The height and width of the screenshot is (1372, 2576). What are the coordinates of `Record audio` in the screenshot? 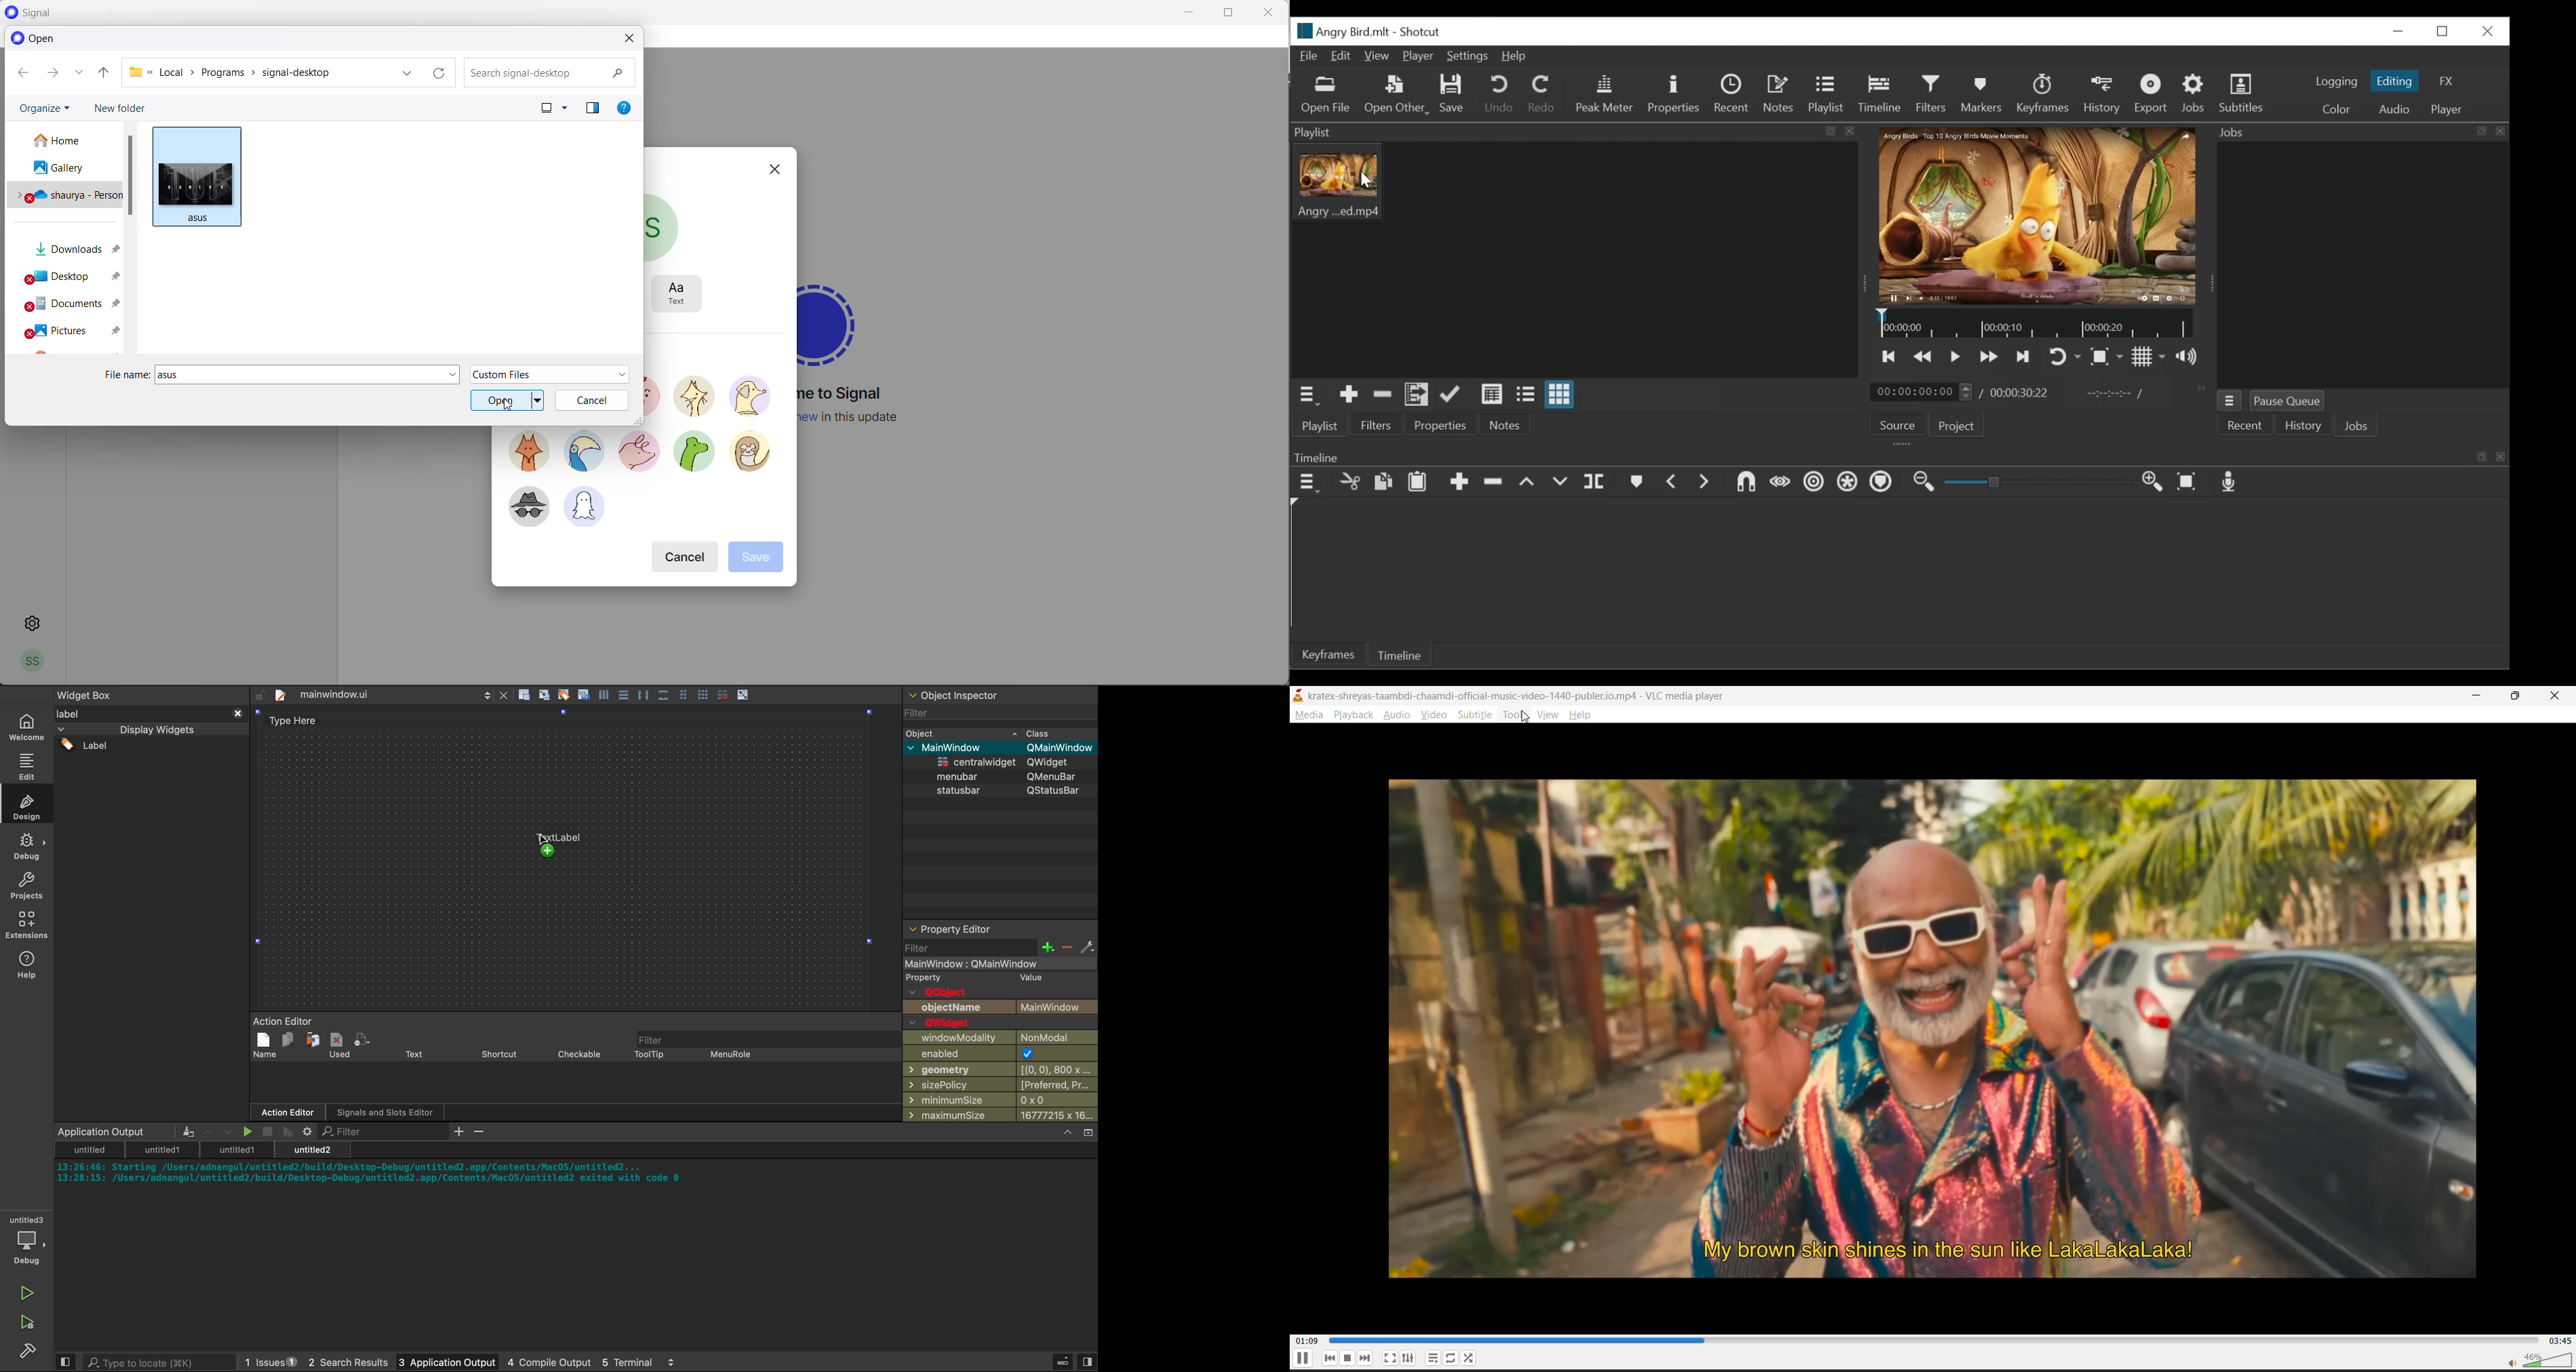 It's located at (2230, 482).